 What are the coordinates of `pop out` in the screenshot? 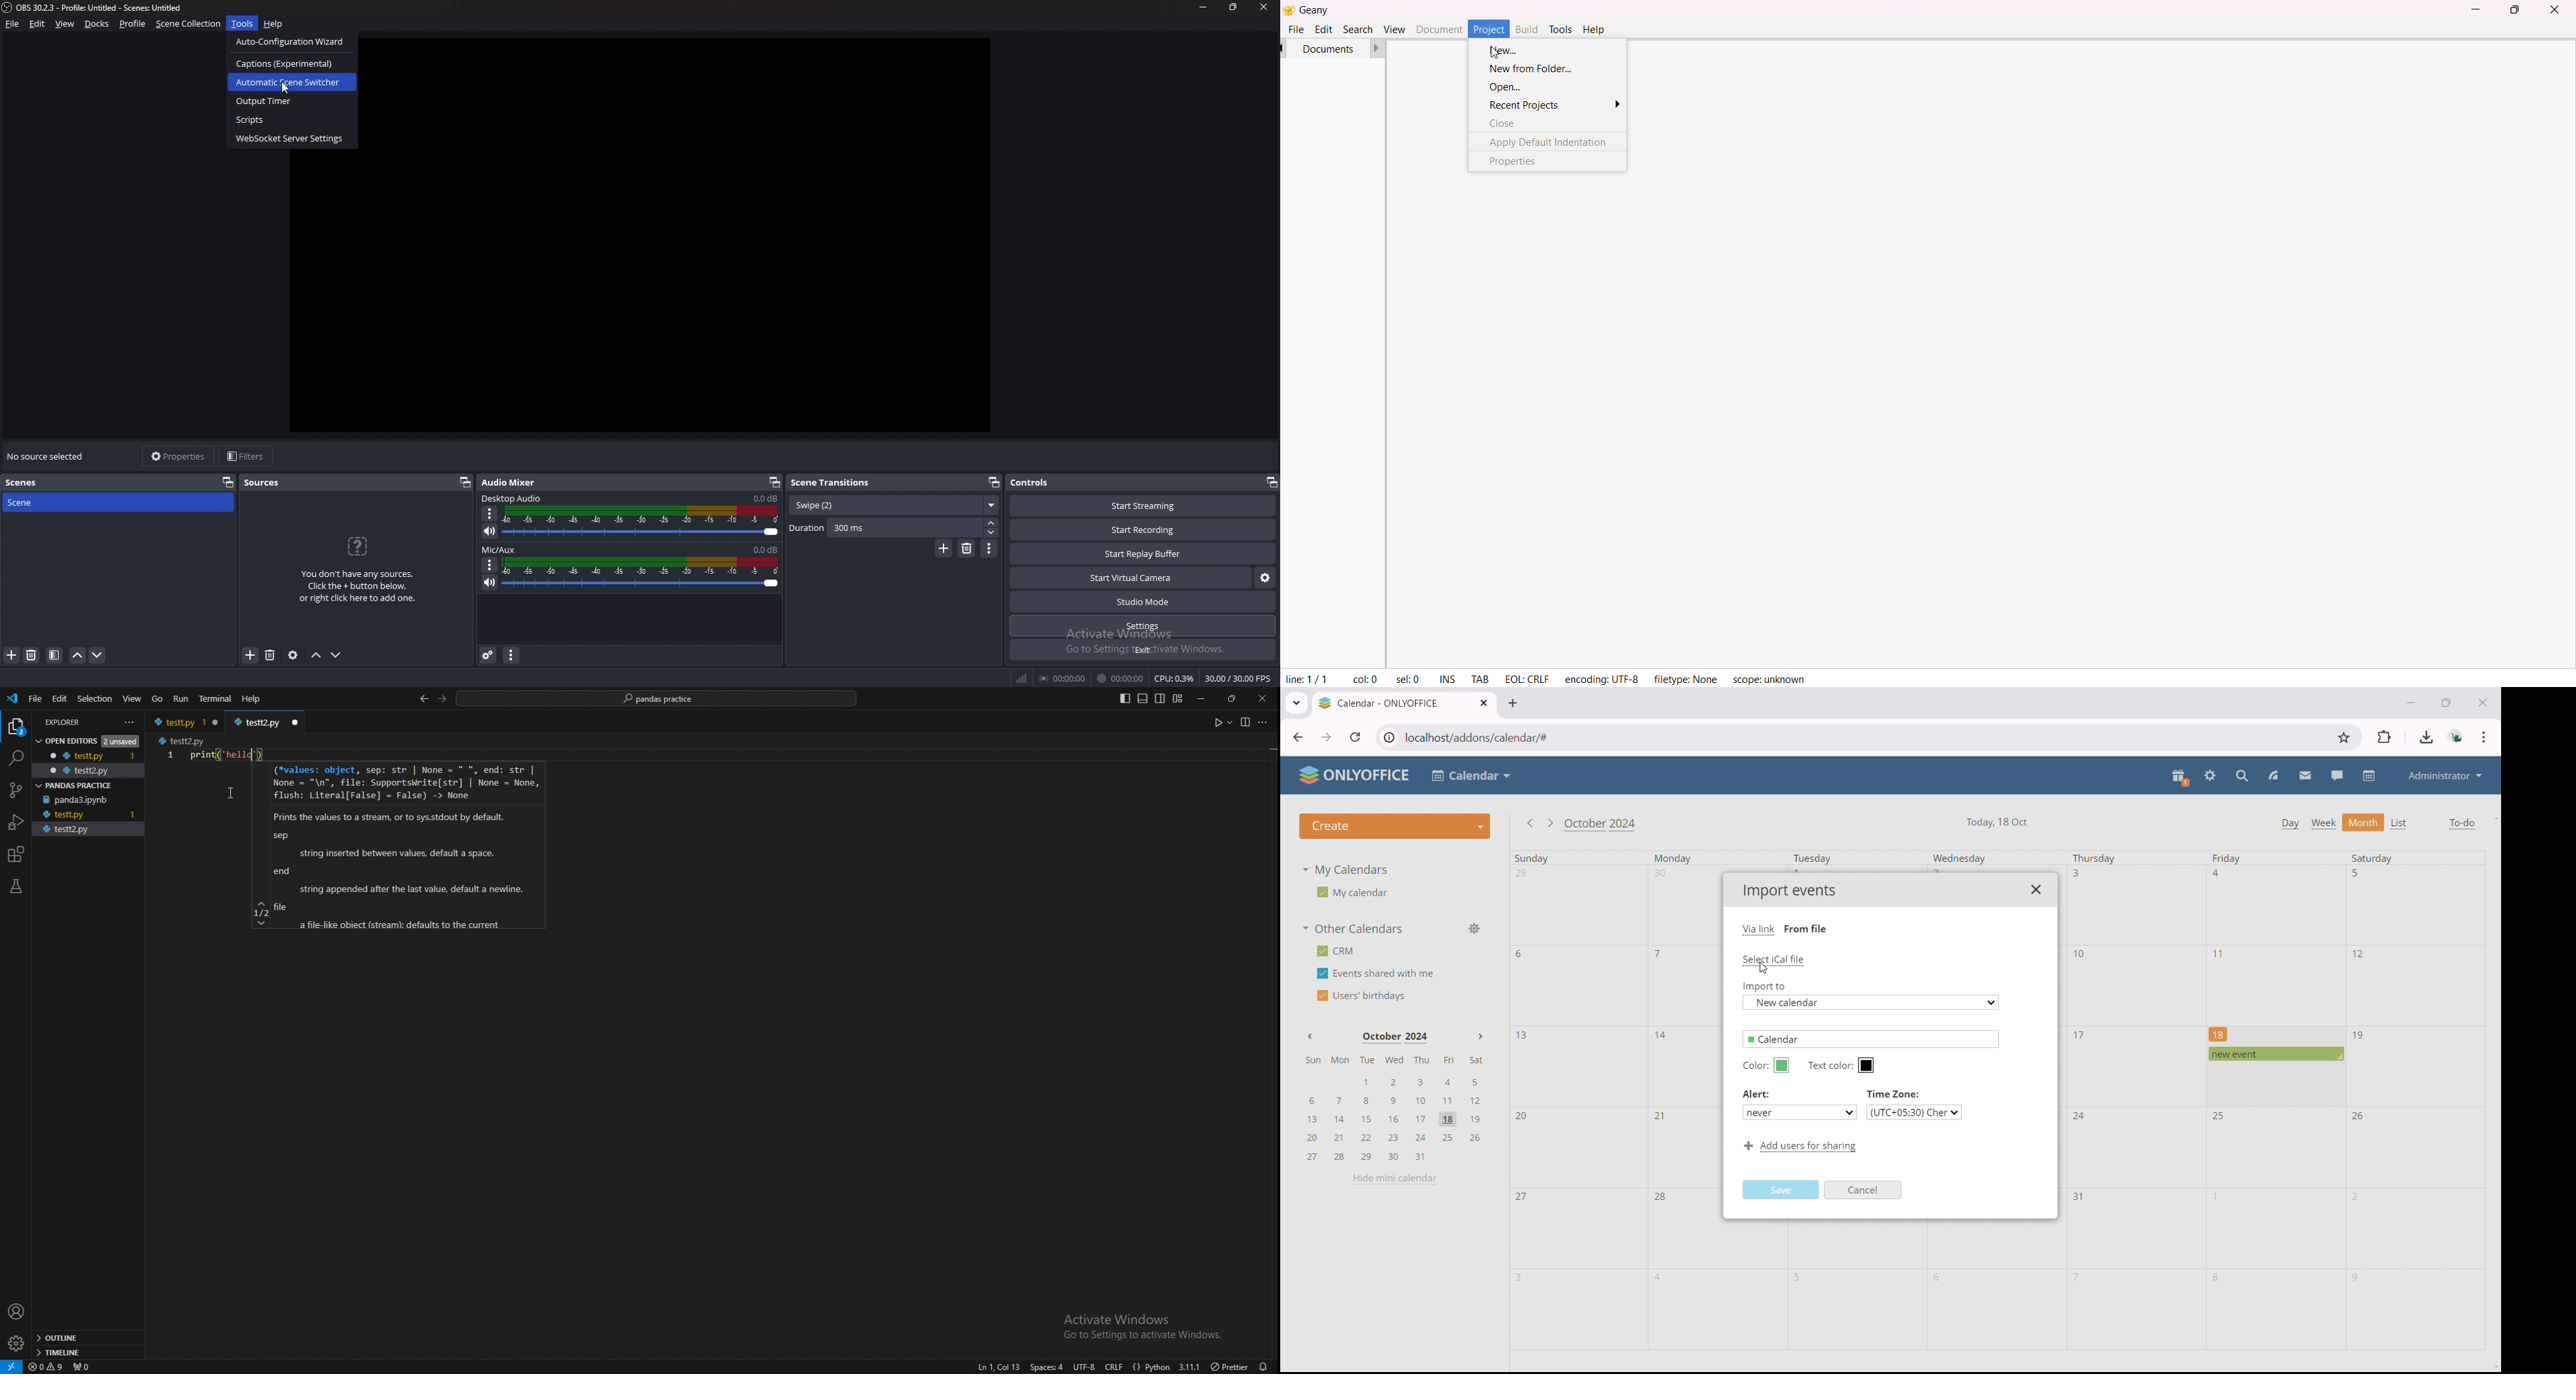 It's located at (464, 482).